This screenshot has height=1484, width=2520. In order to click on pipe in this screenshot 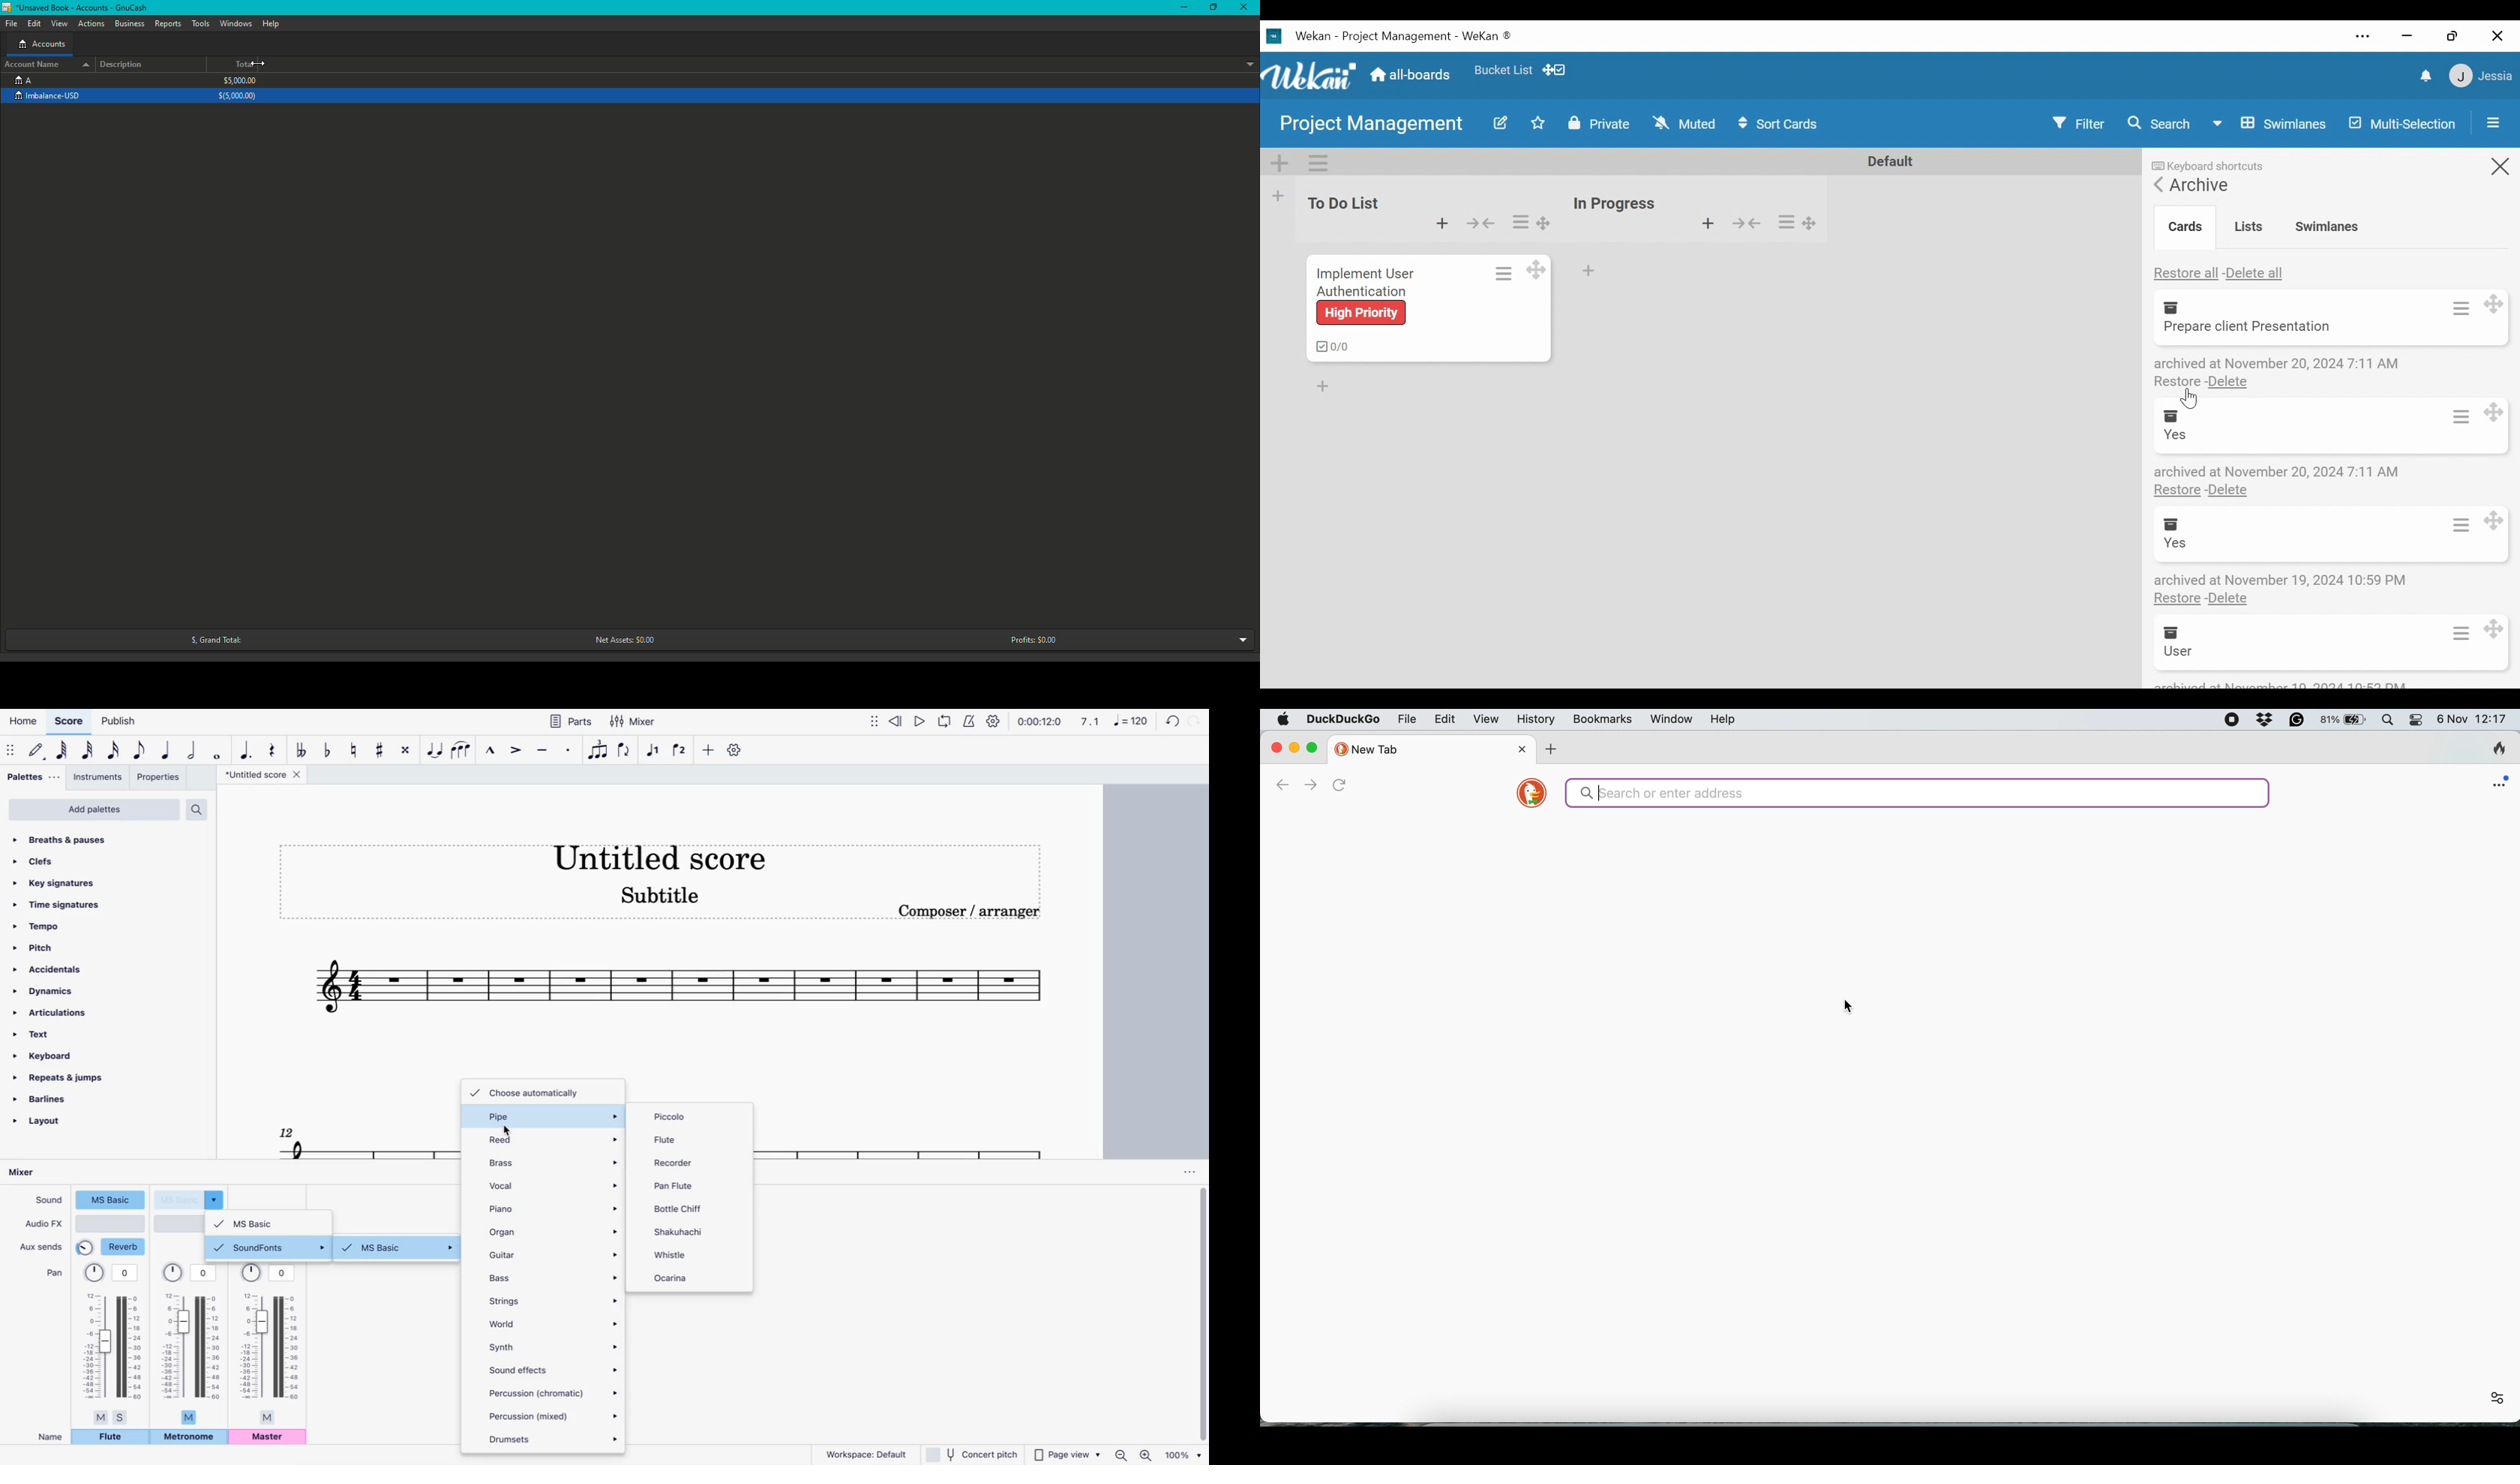, I will do `click(551, 1118)`.